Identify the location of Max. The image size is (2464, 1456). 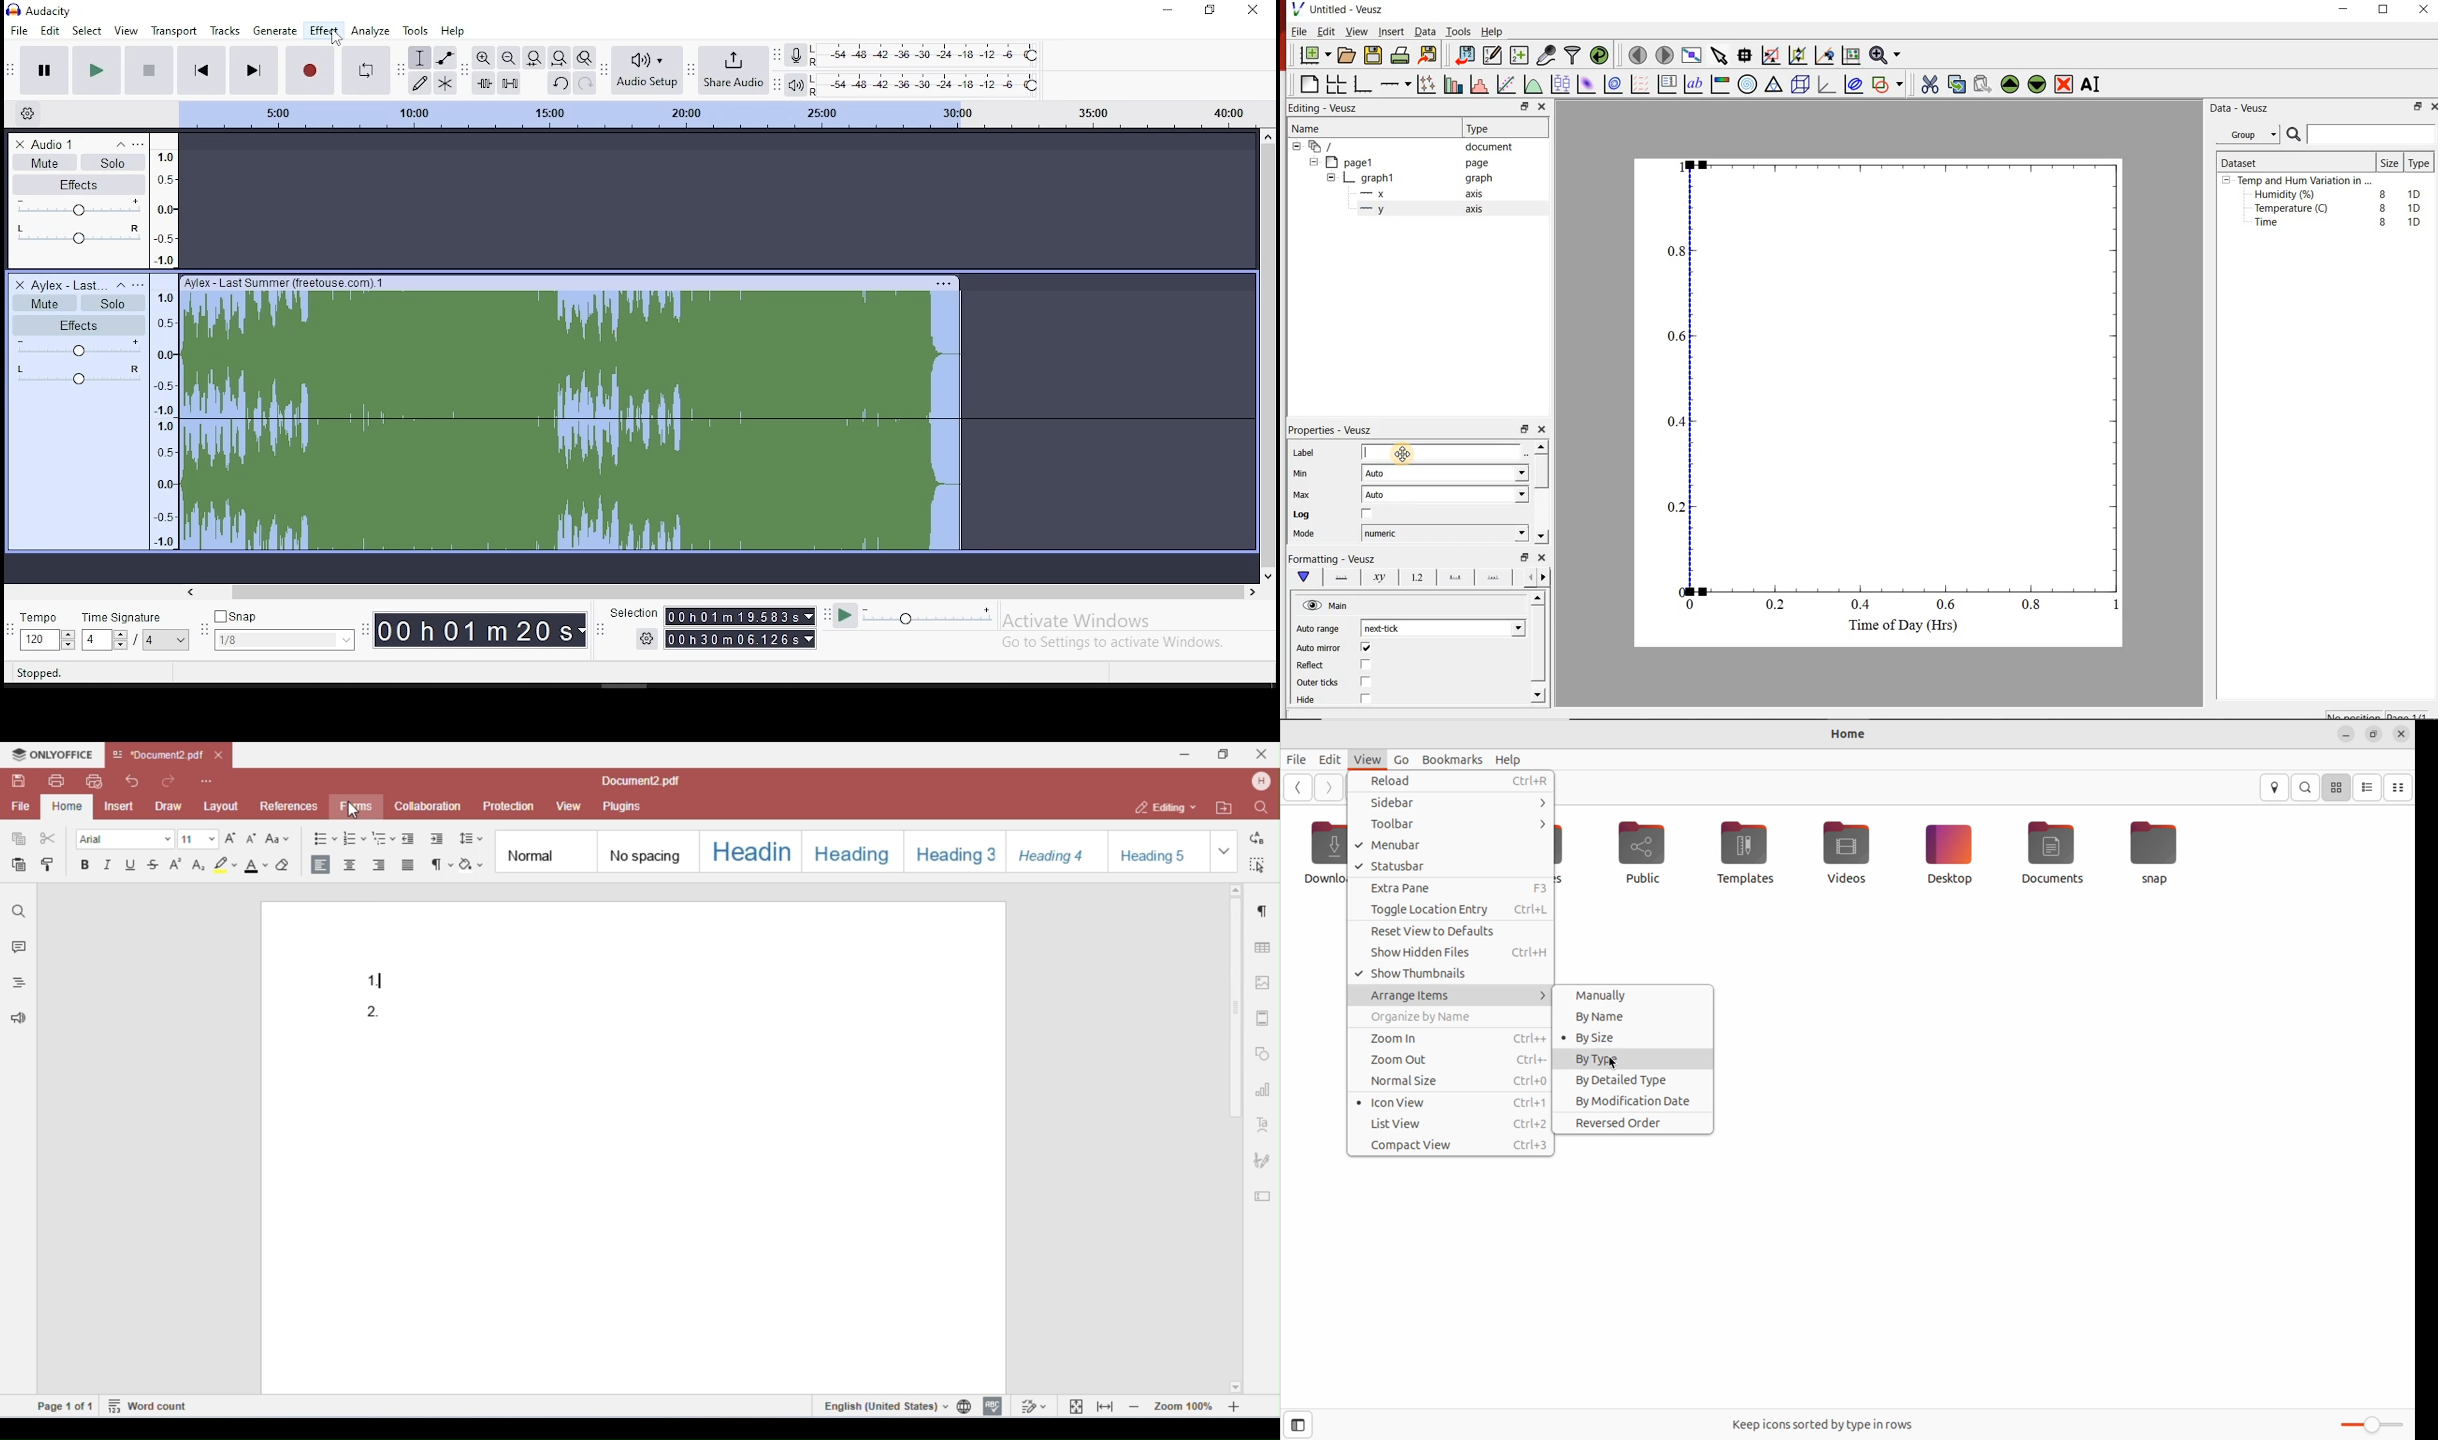
(1309, 494).